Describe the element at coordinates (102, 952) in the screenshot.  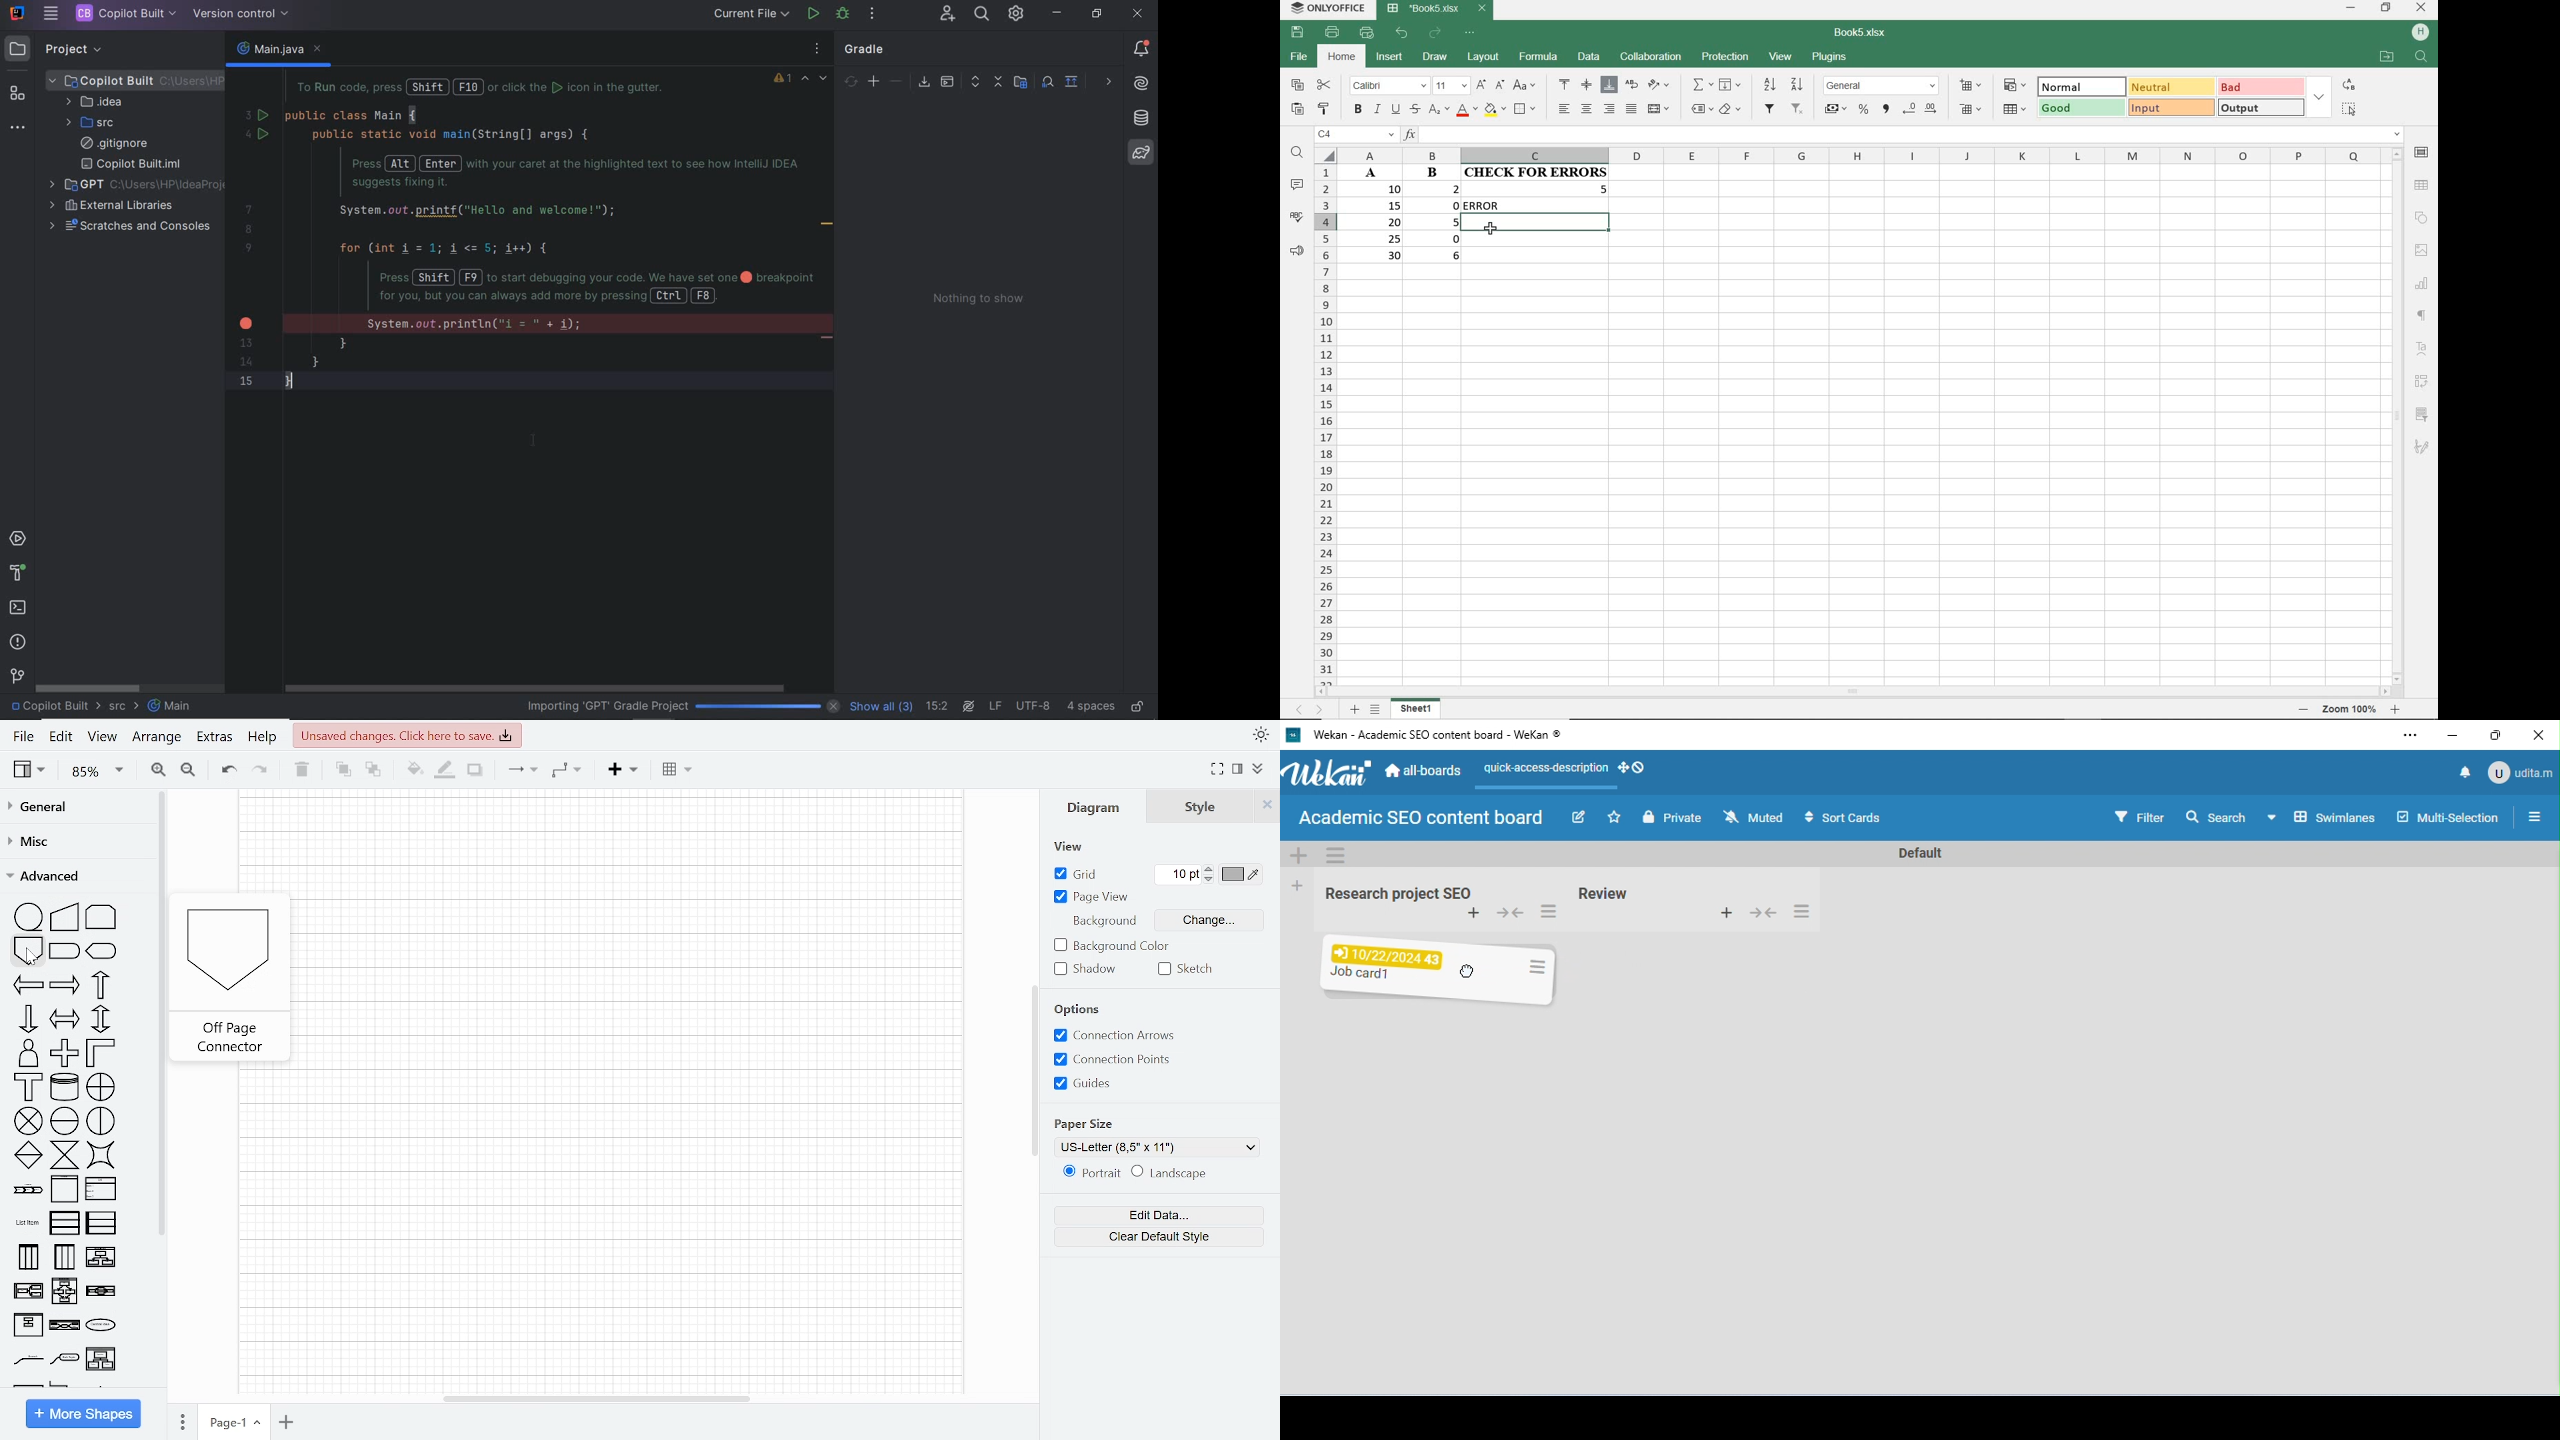
I see `display` at that location.